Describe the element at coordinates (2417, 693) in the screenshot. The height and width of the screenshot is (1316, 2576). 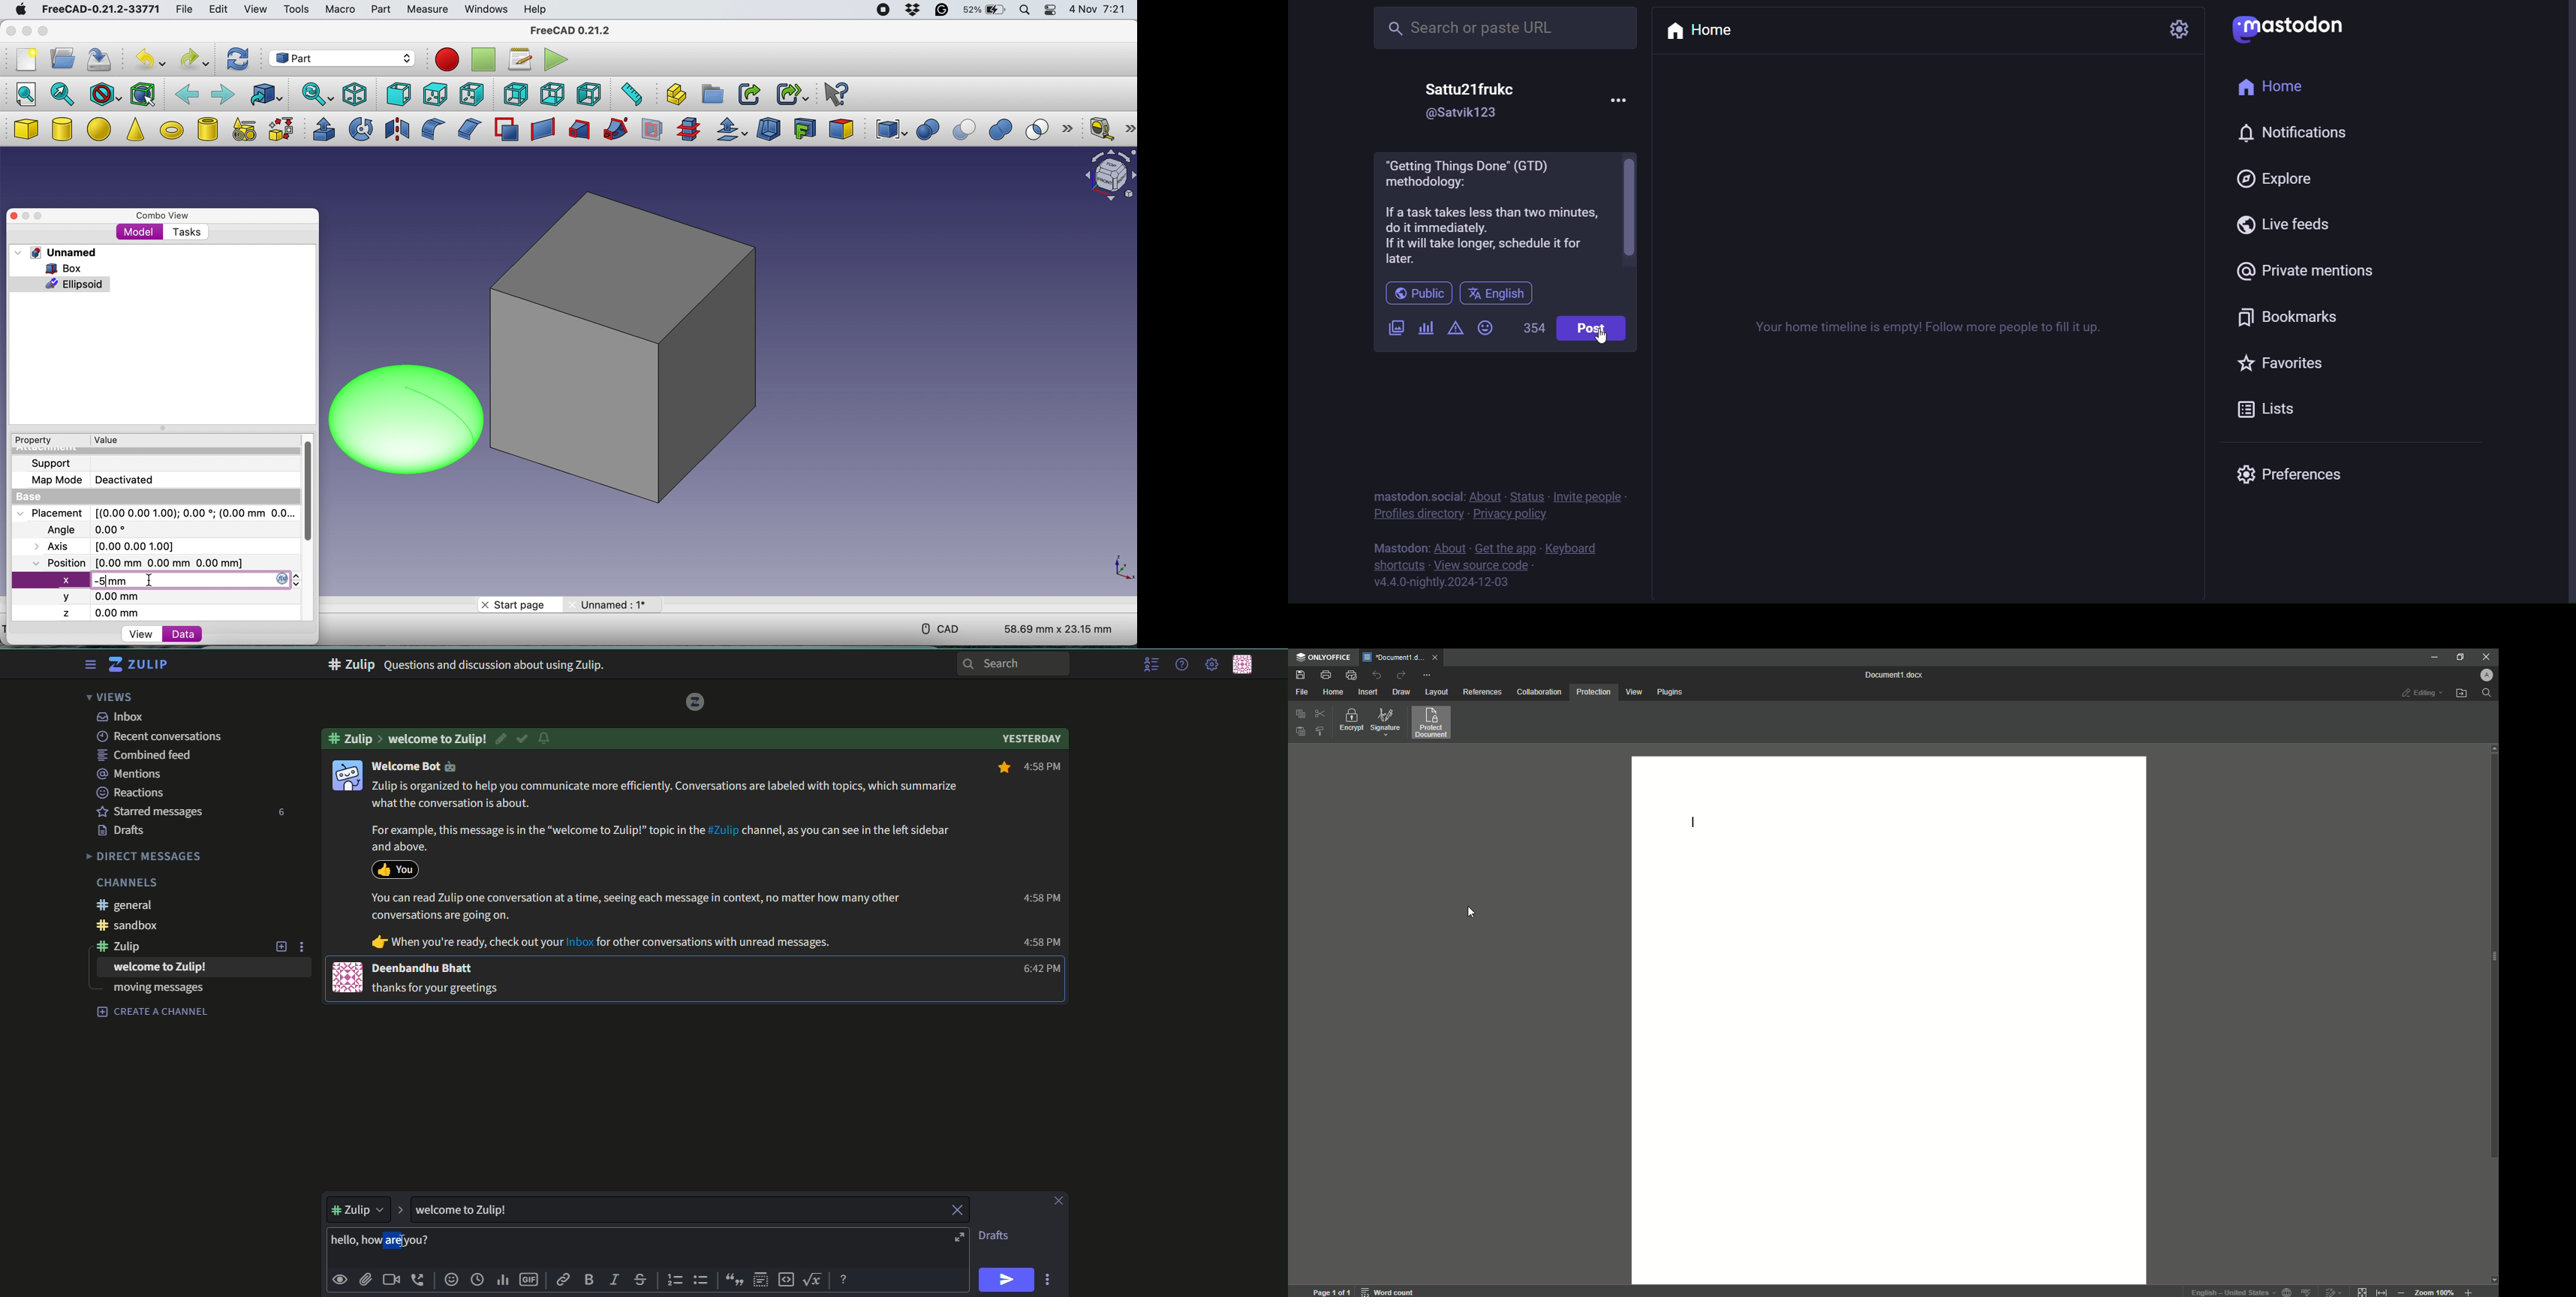
I see `Editing` at that location.